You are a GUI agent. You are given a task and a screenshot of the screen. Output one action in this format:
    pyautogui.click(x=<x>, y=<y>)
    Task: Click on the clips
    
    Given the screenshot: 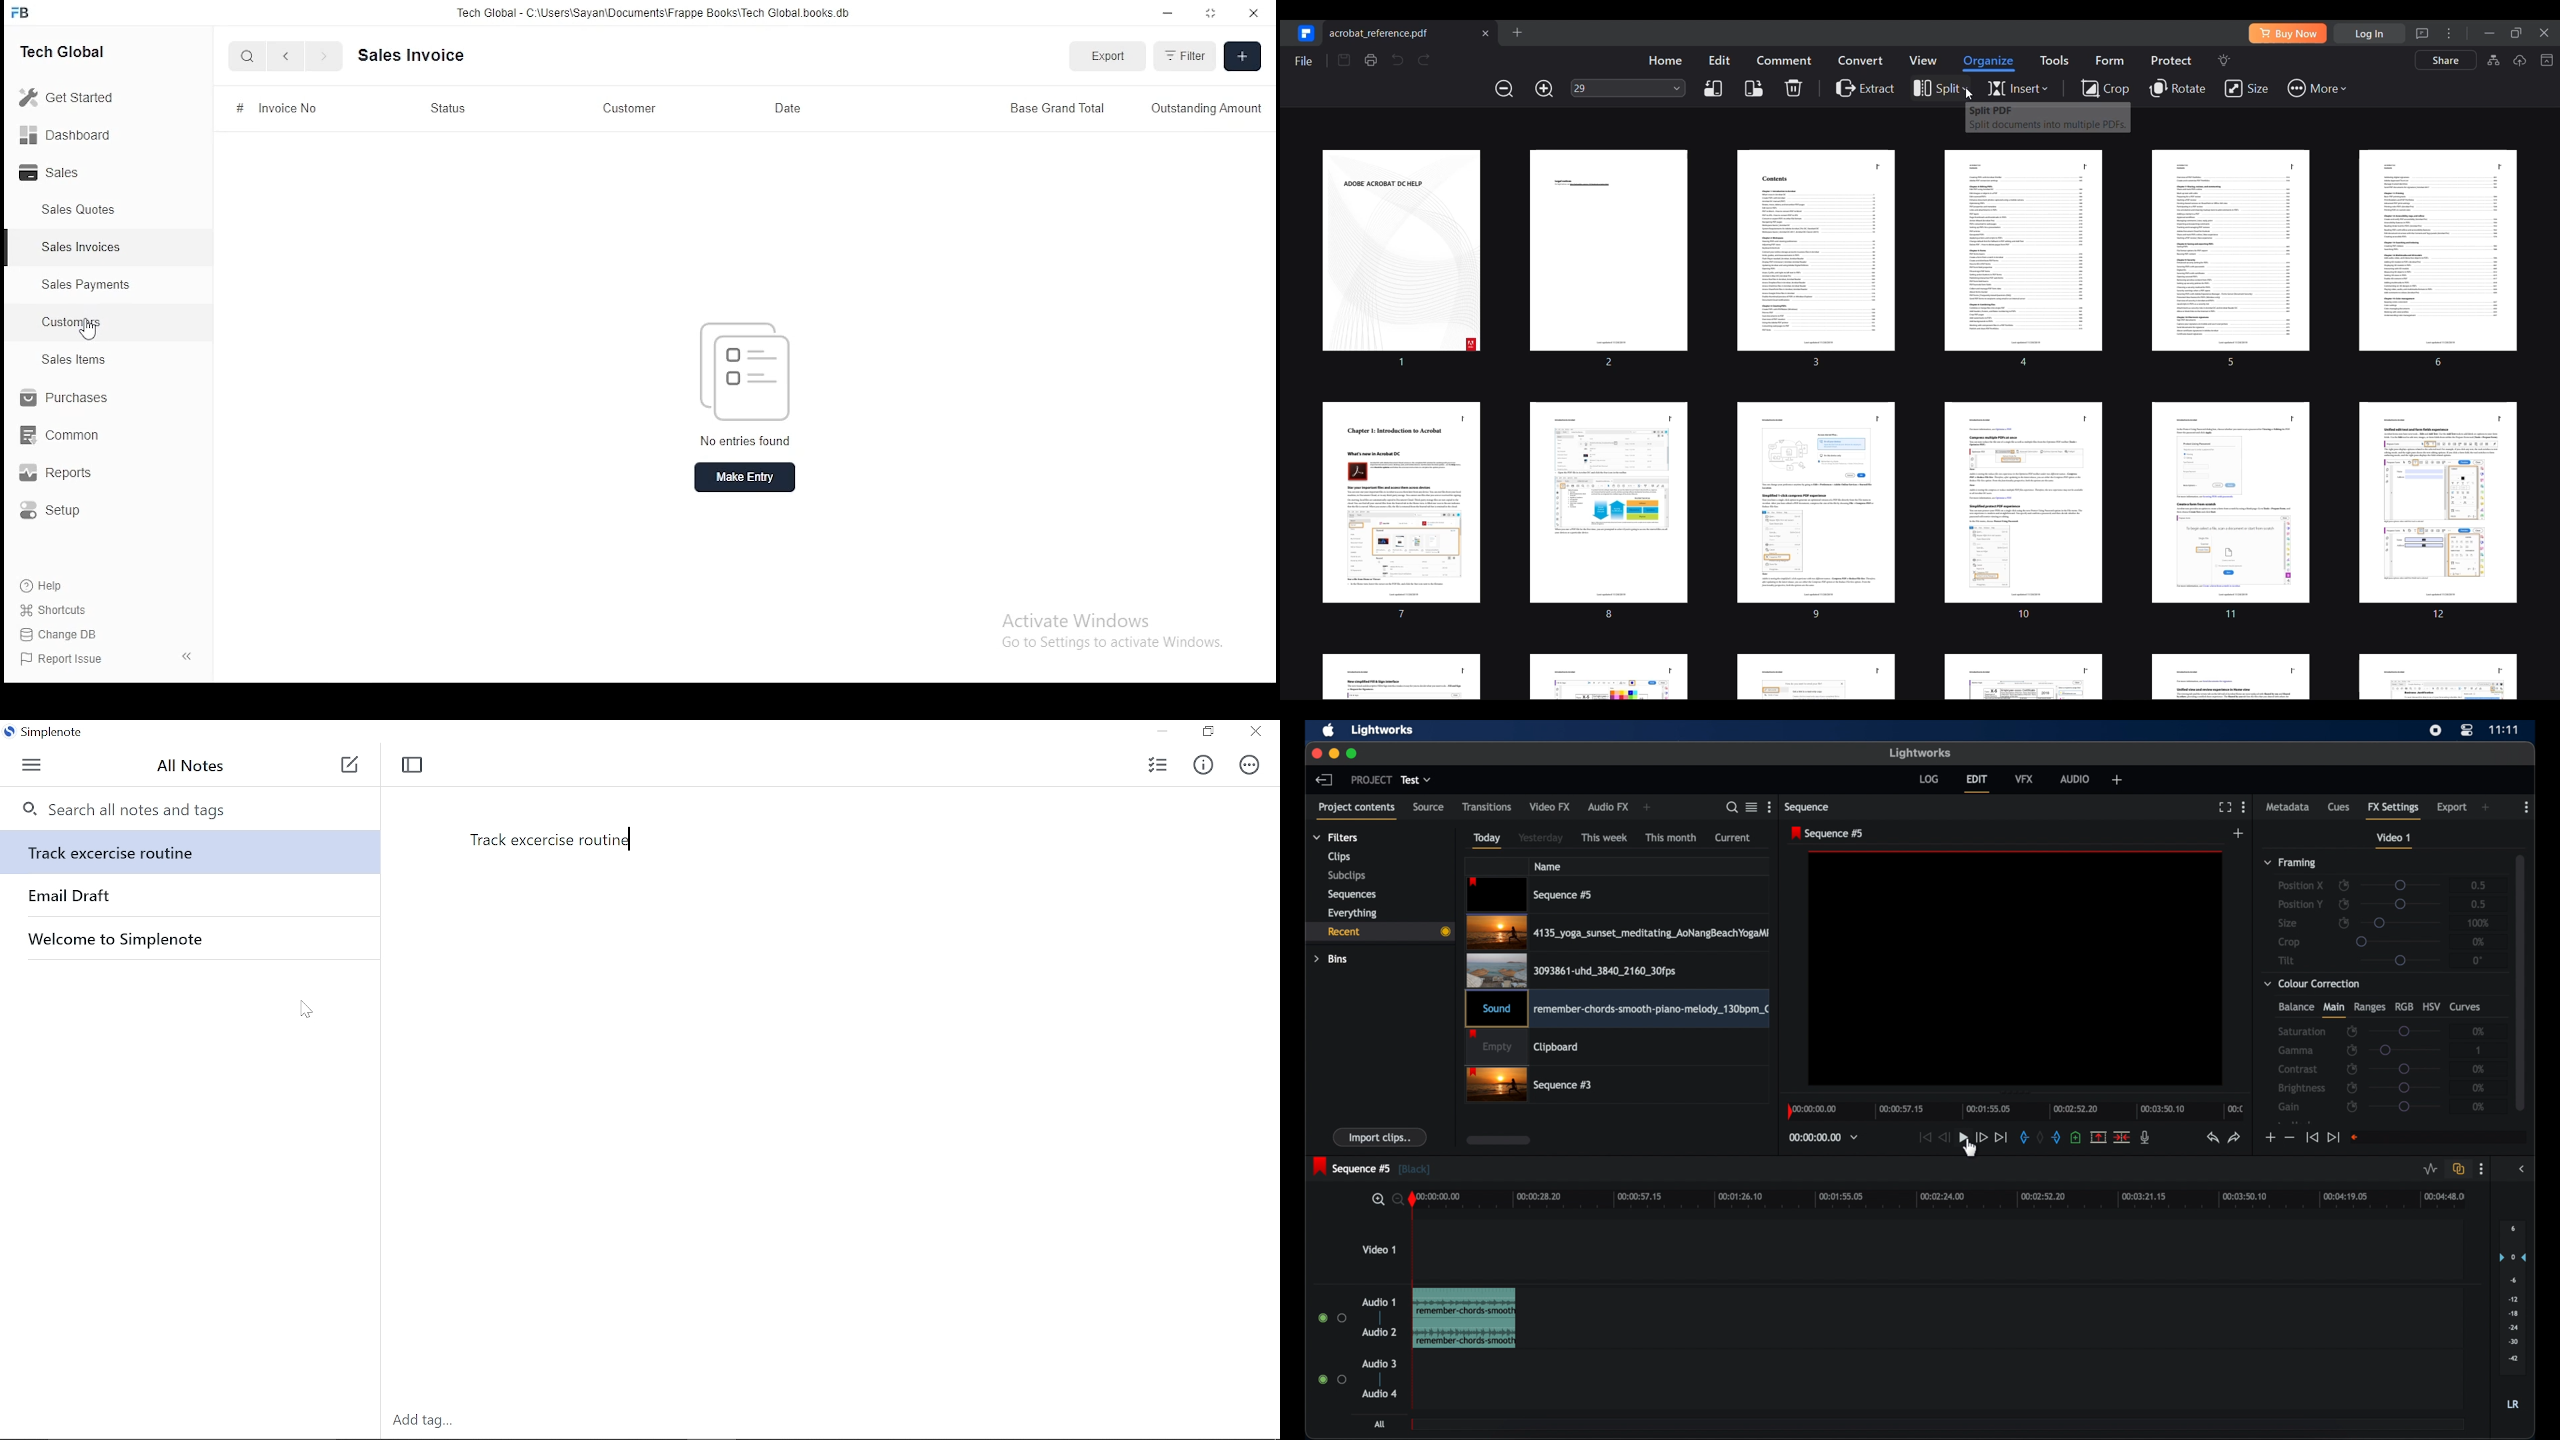 What is the action you would take?
    pyautogui.click(x=1339, y=857)
    